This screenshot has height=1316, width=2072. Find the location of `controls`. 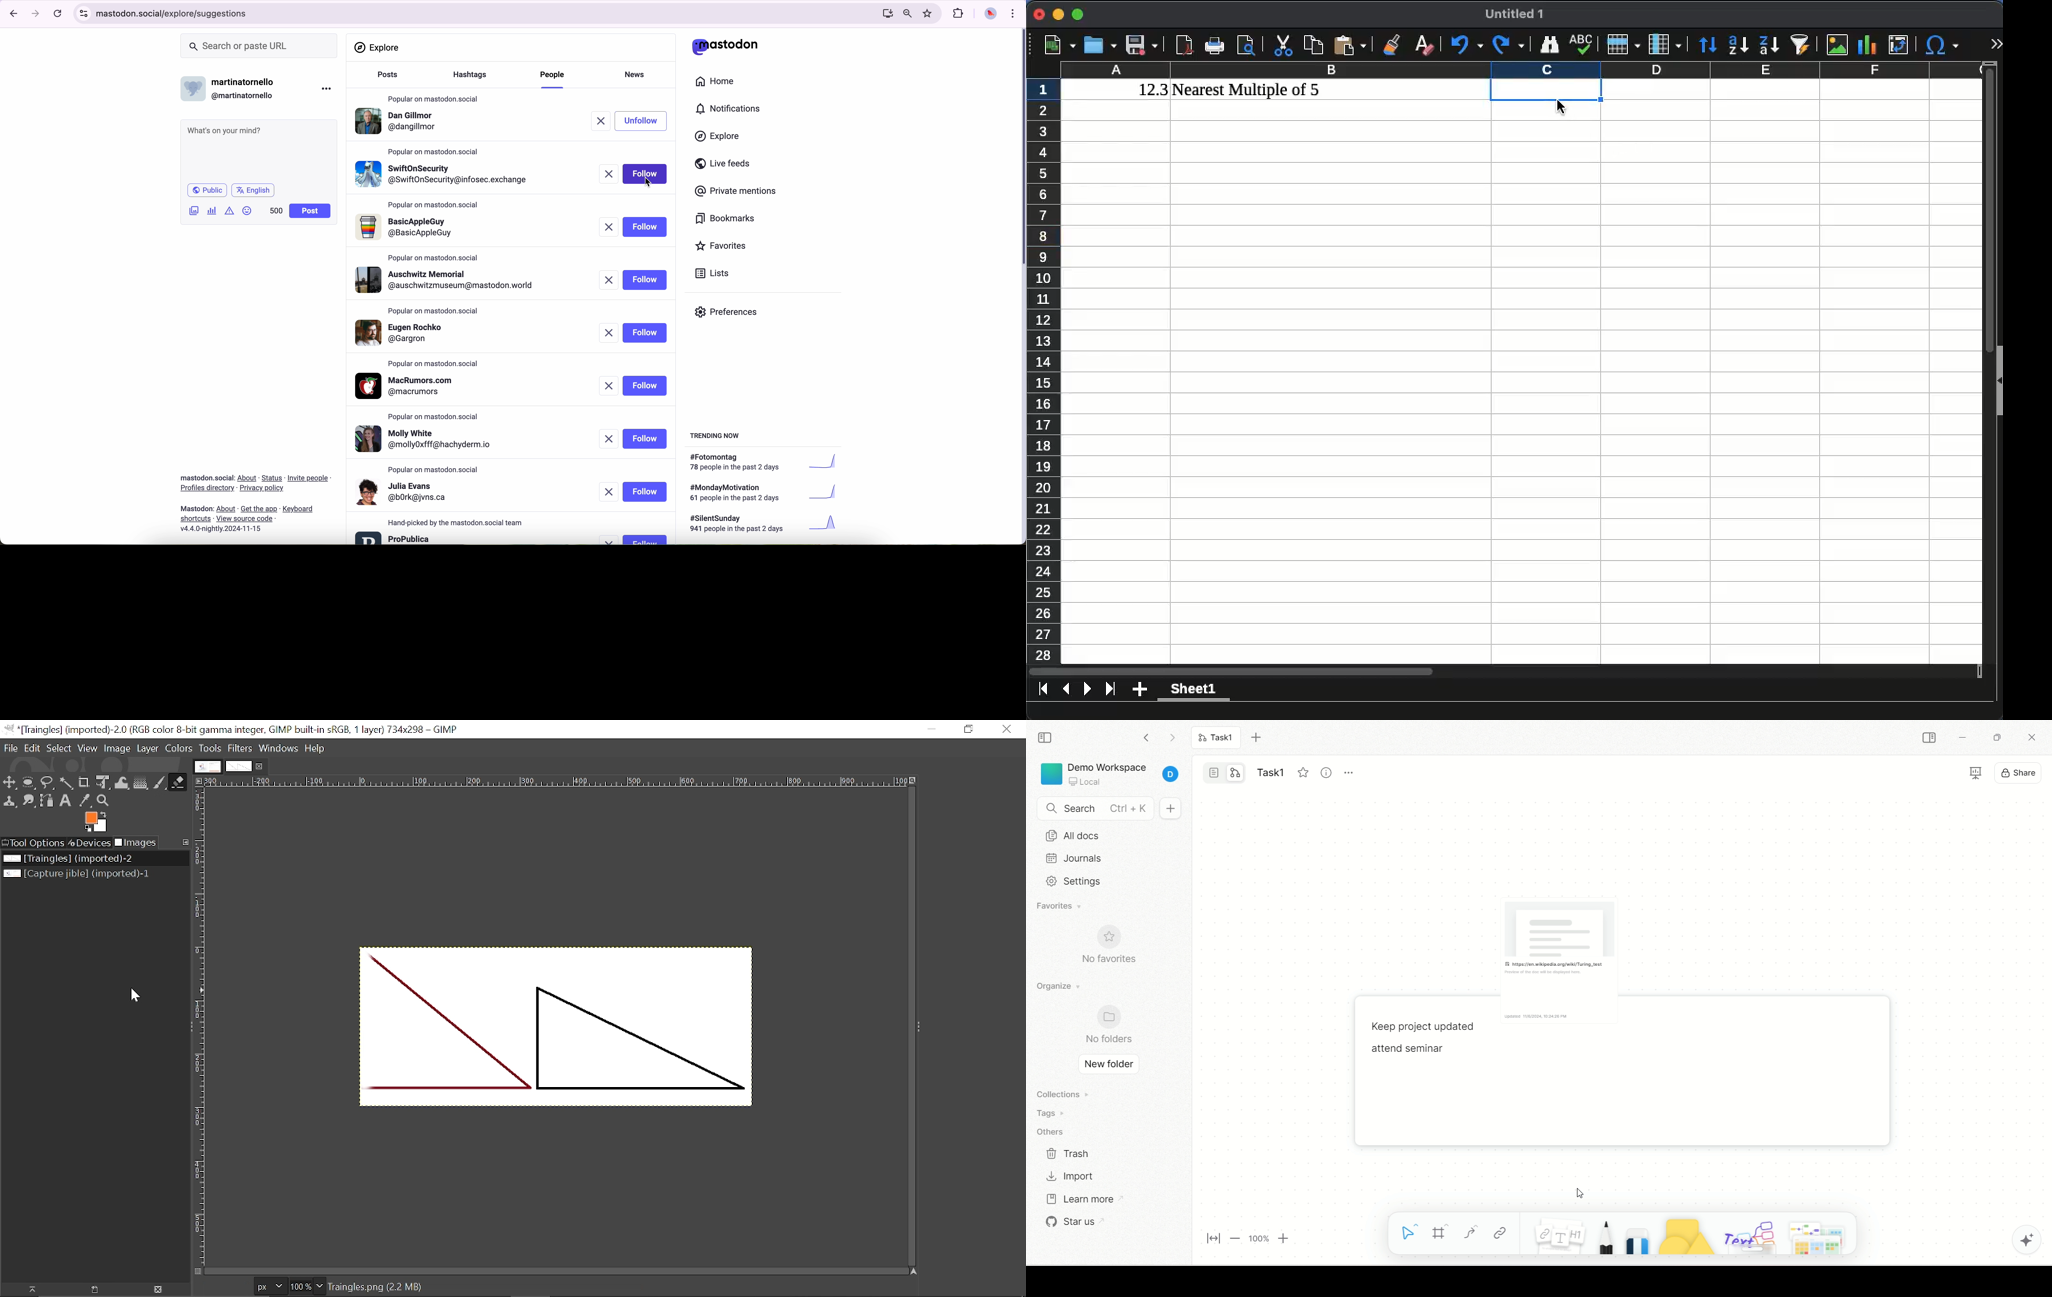

controls is located at coordinates (84, 14).